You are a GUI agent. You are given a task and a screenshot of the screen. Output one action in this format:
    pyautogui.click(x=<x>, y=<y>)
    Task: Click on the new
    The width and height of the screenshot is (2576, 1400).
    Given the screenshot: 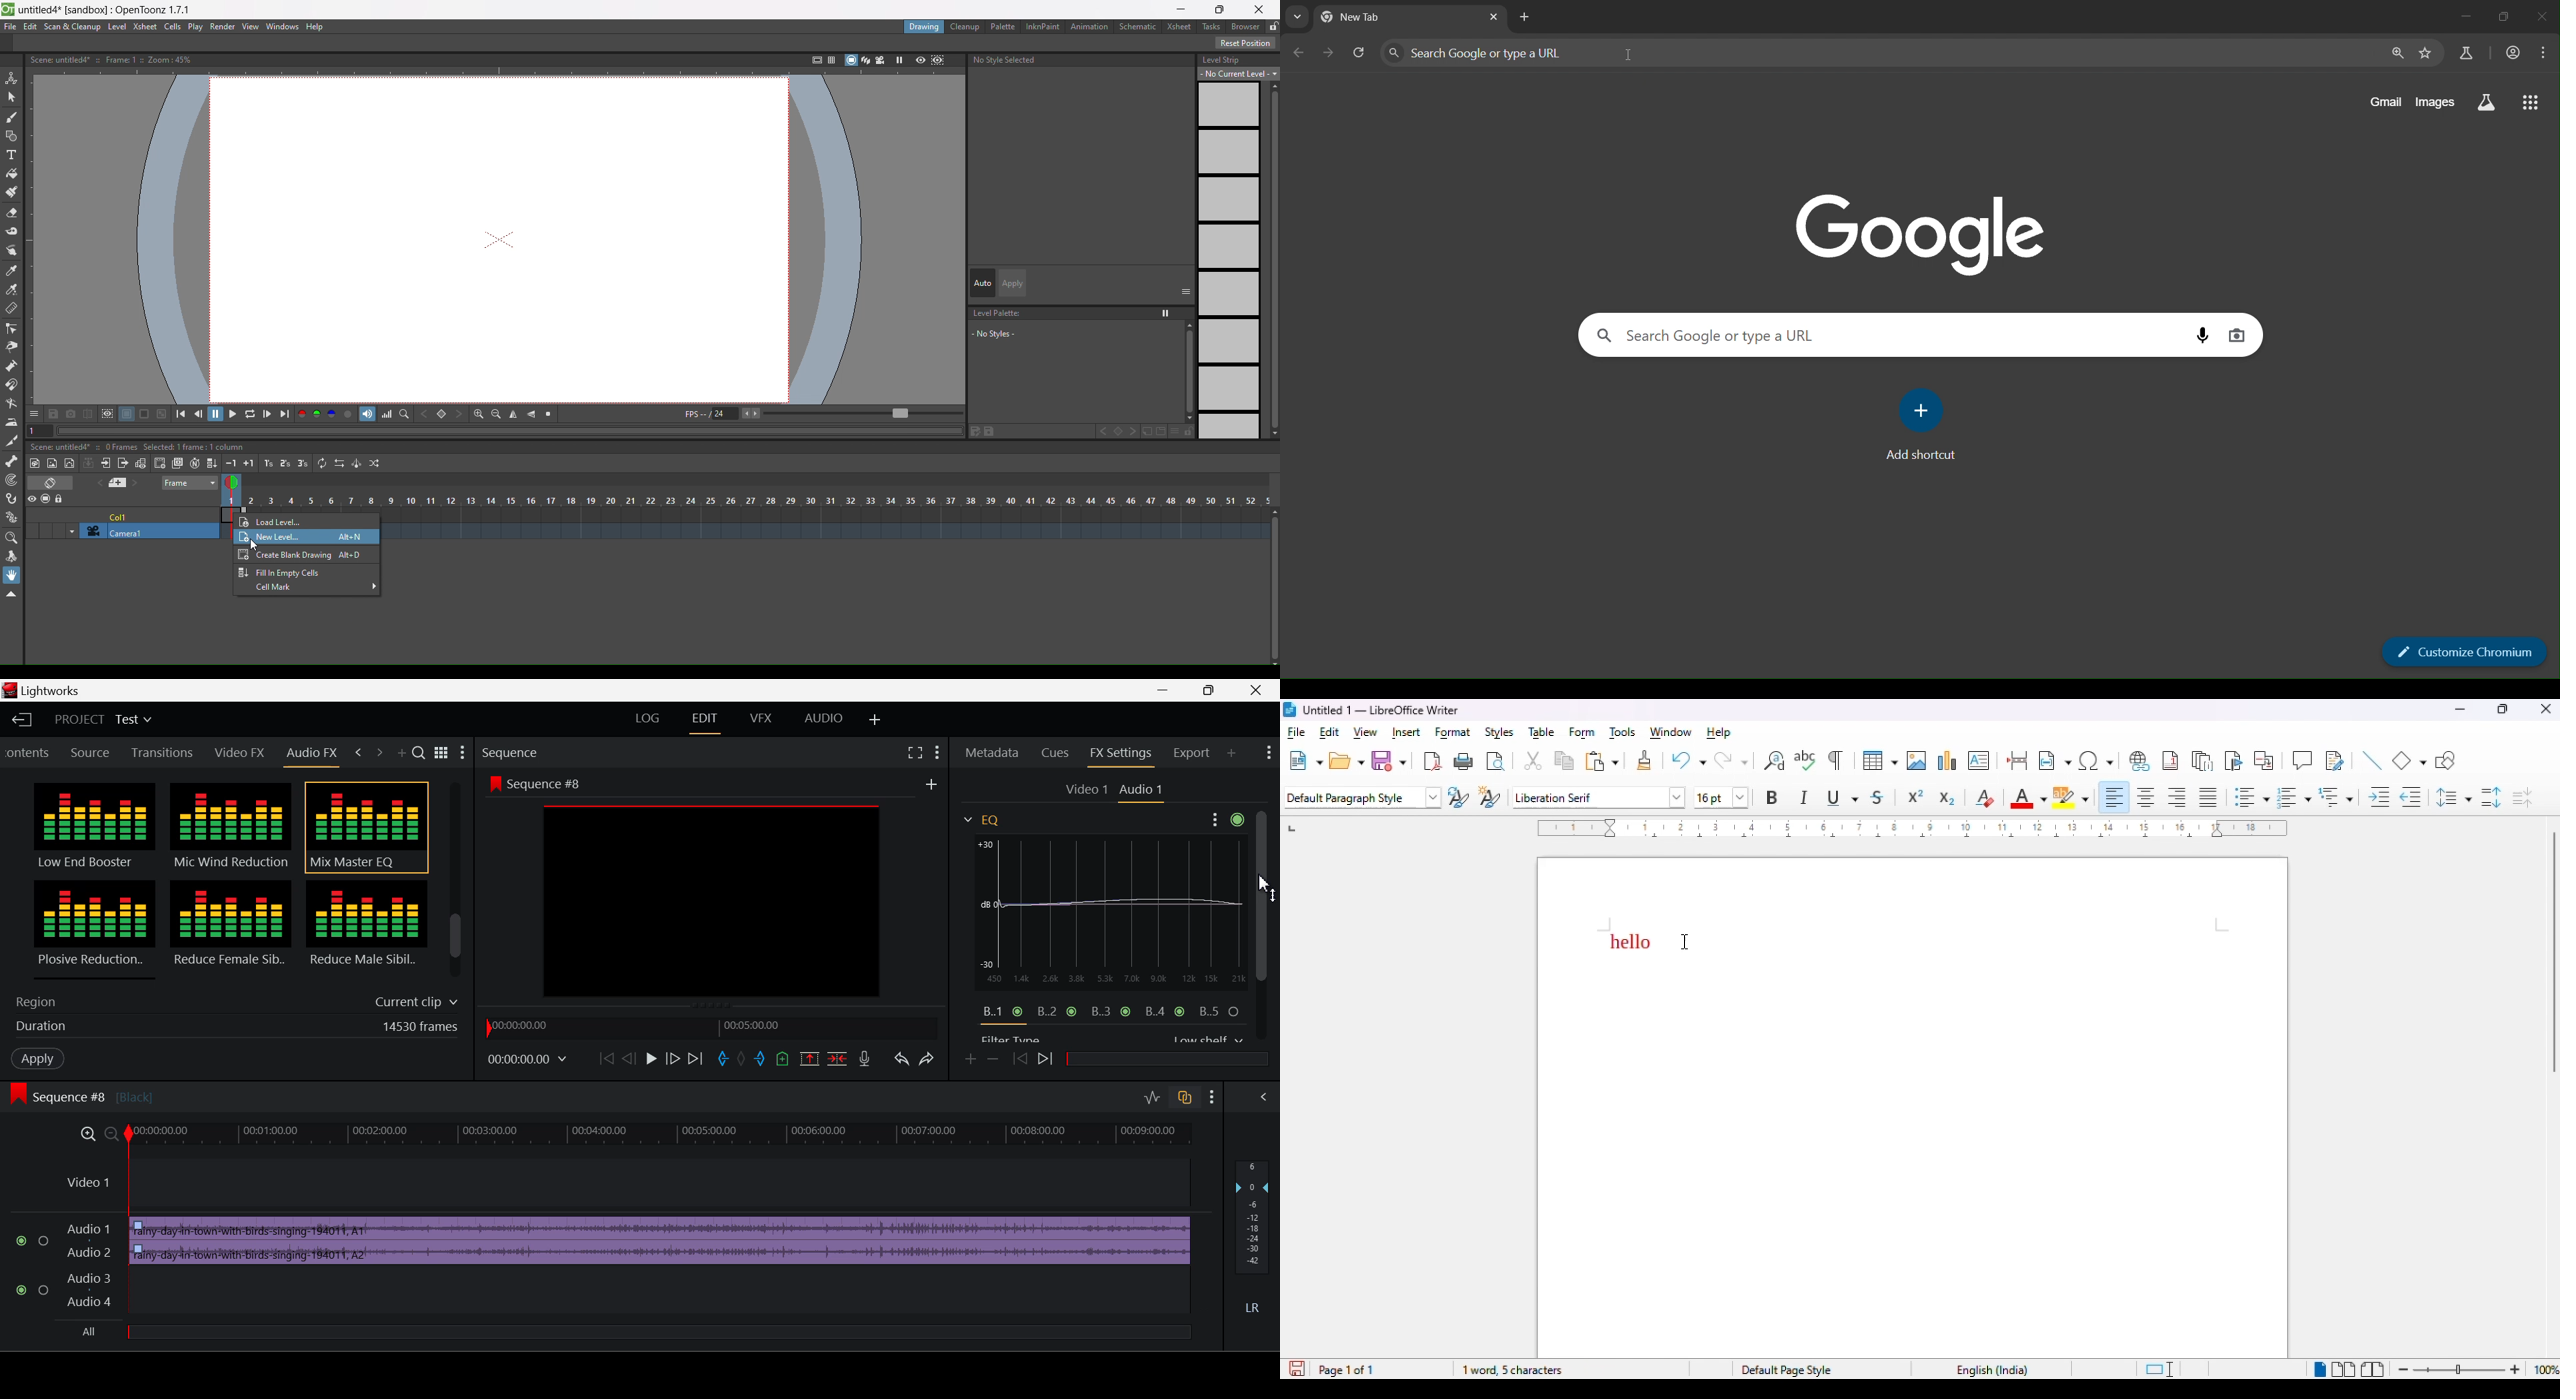 What is the action you would take?
    pyautogui.click(x=1305, y=762)
    